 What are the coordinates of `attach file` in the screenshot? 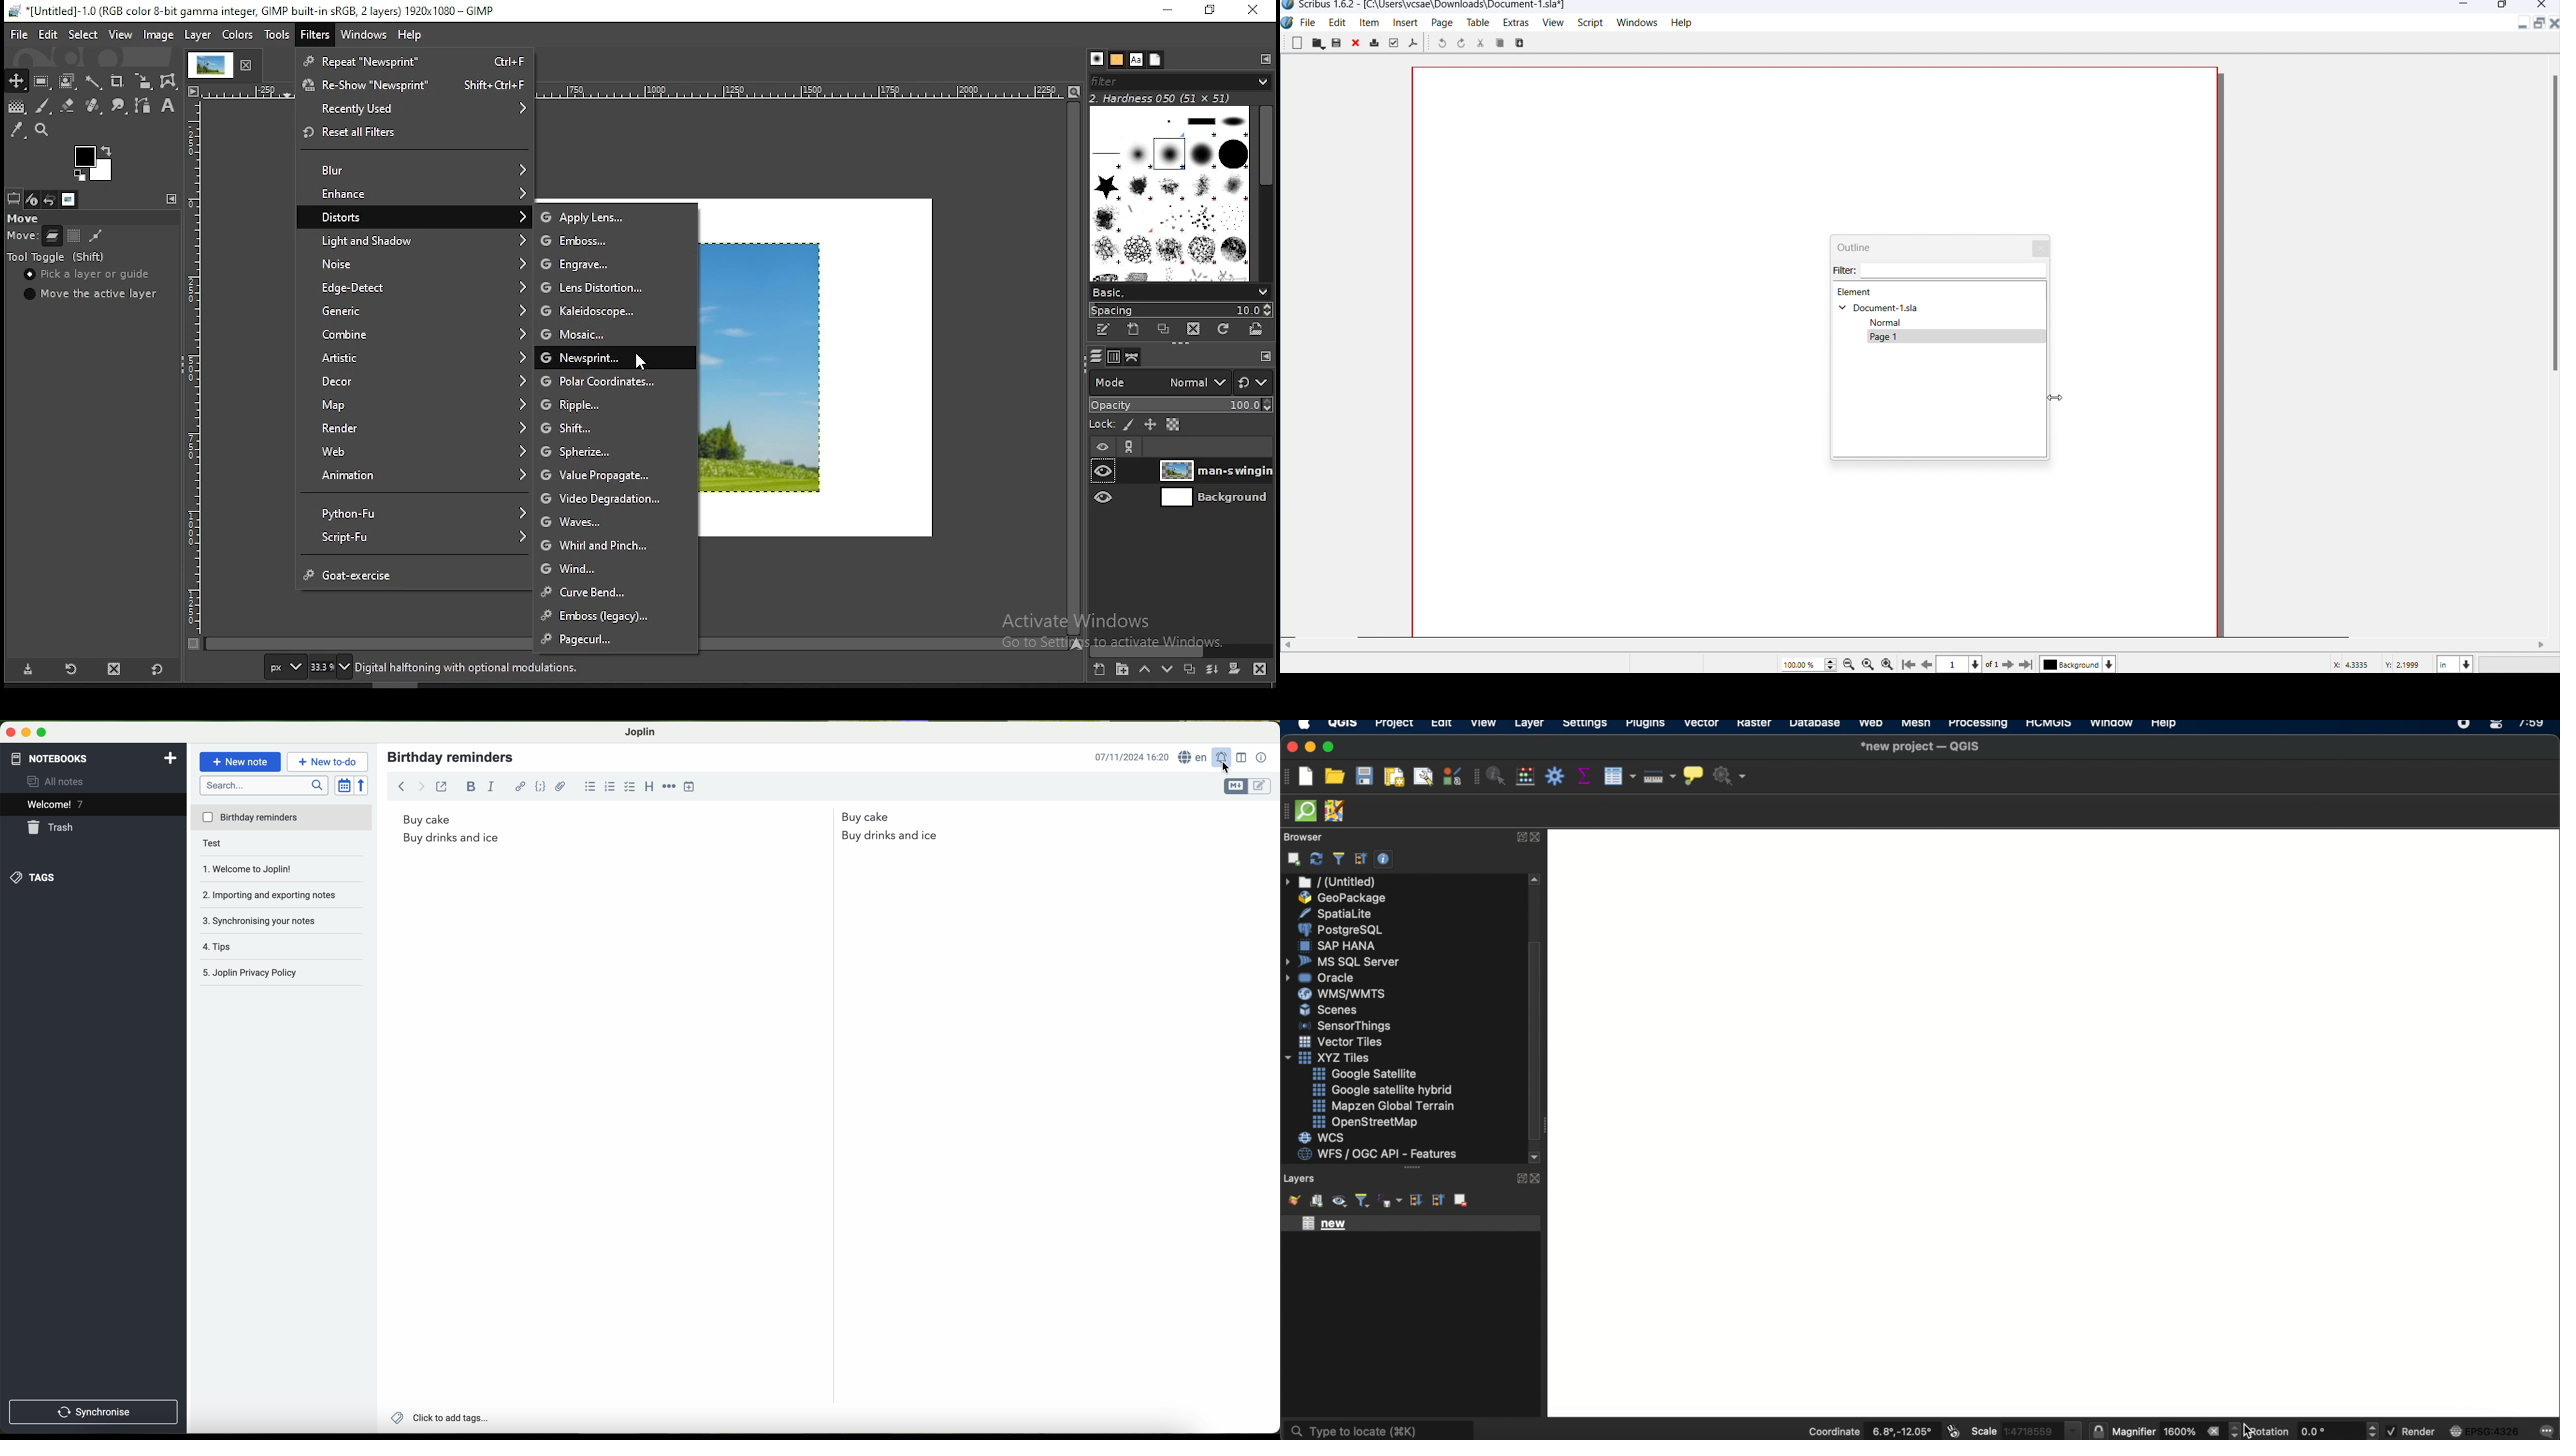 It's located at (560, 787).